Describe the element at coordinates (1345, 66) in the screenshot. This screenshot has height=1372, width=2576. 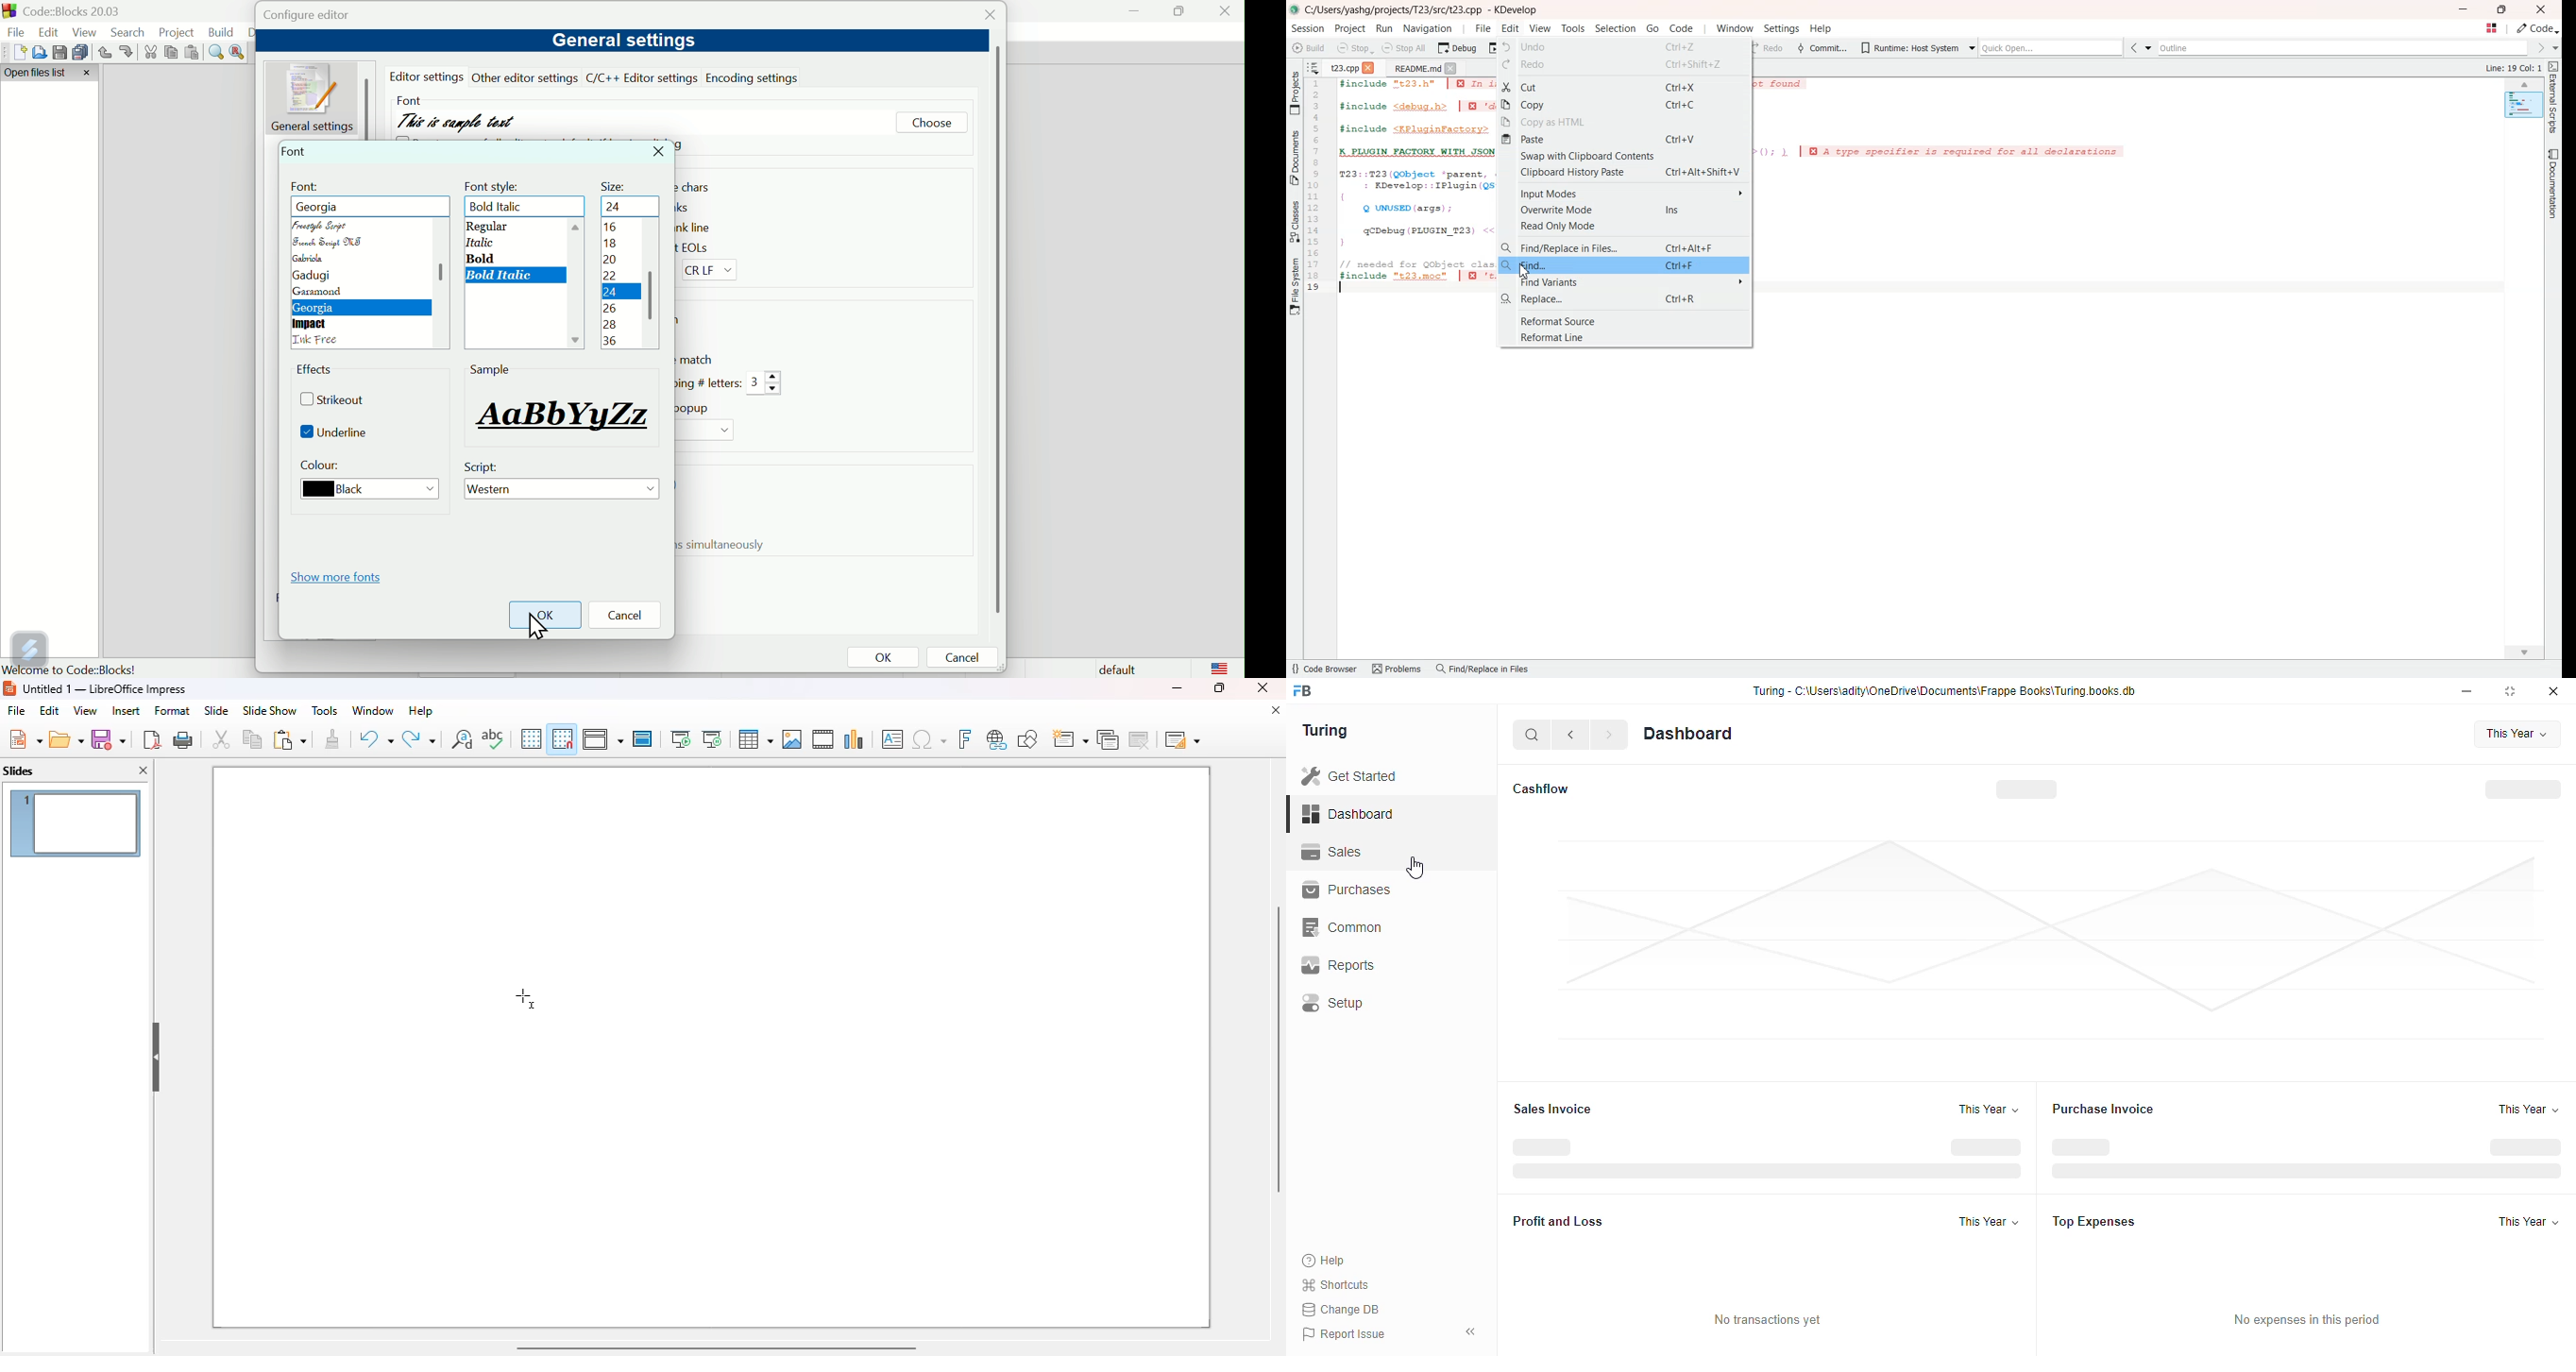
I see `t23,cpp folder` at that location.